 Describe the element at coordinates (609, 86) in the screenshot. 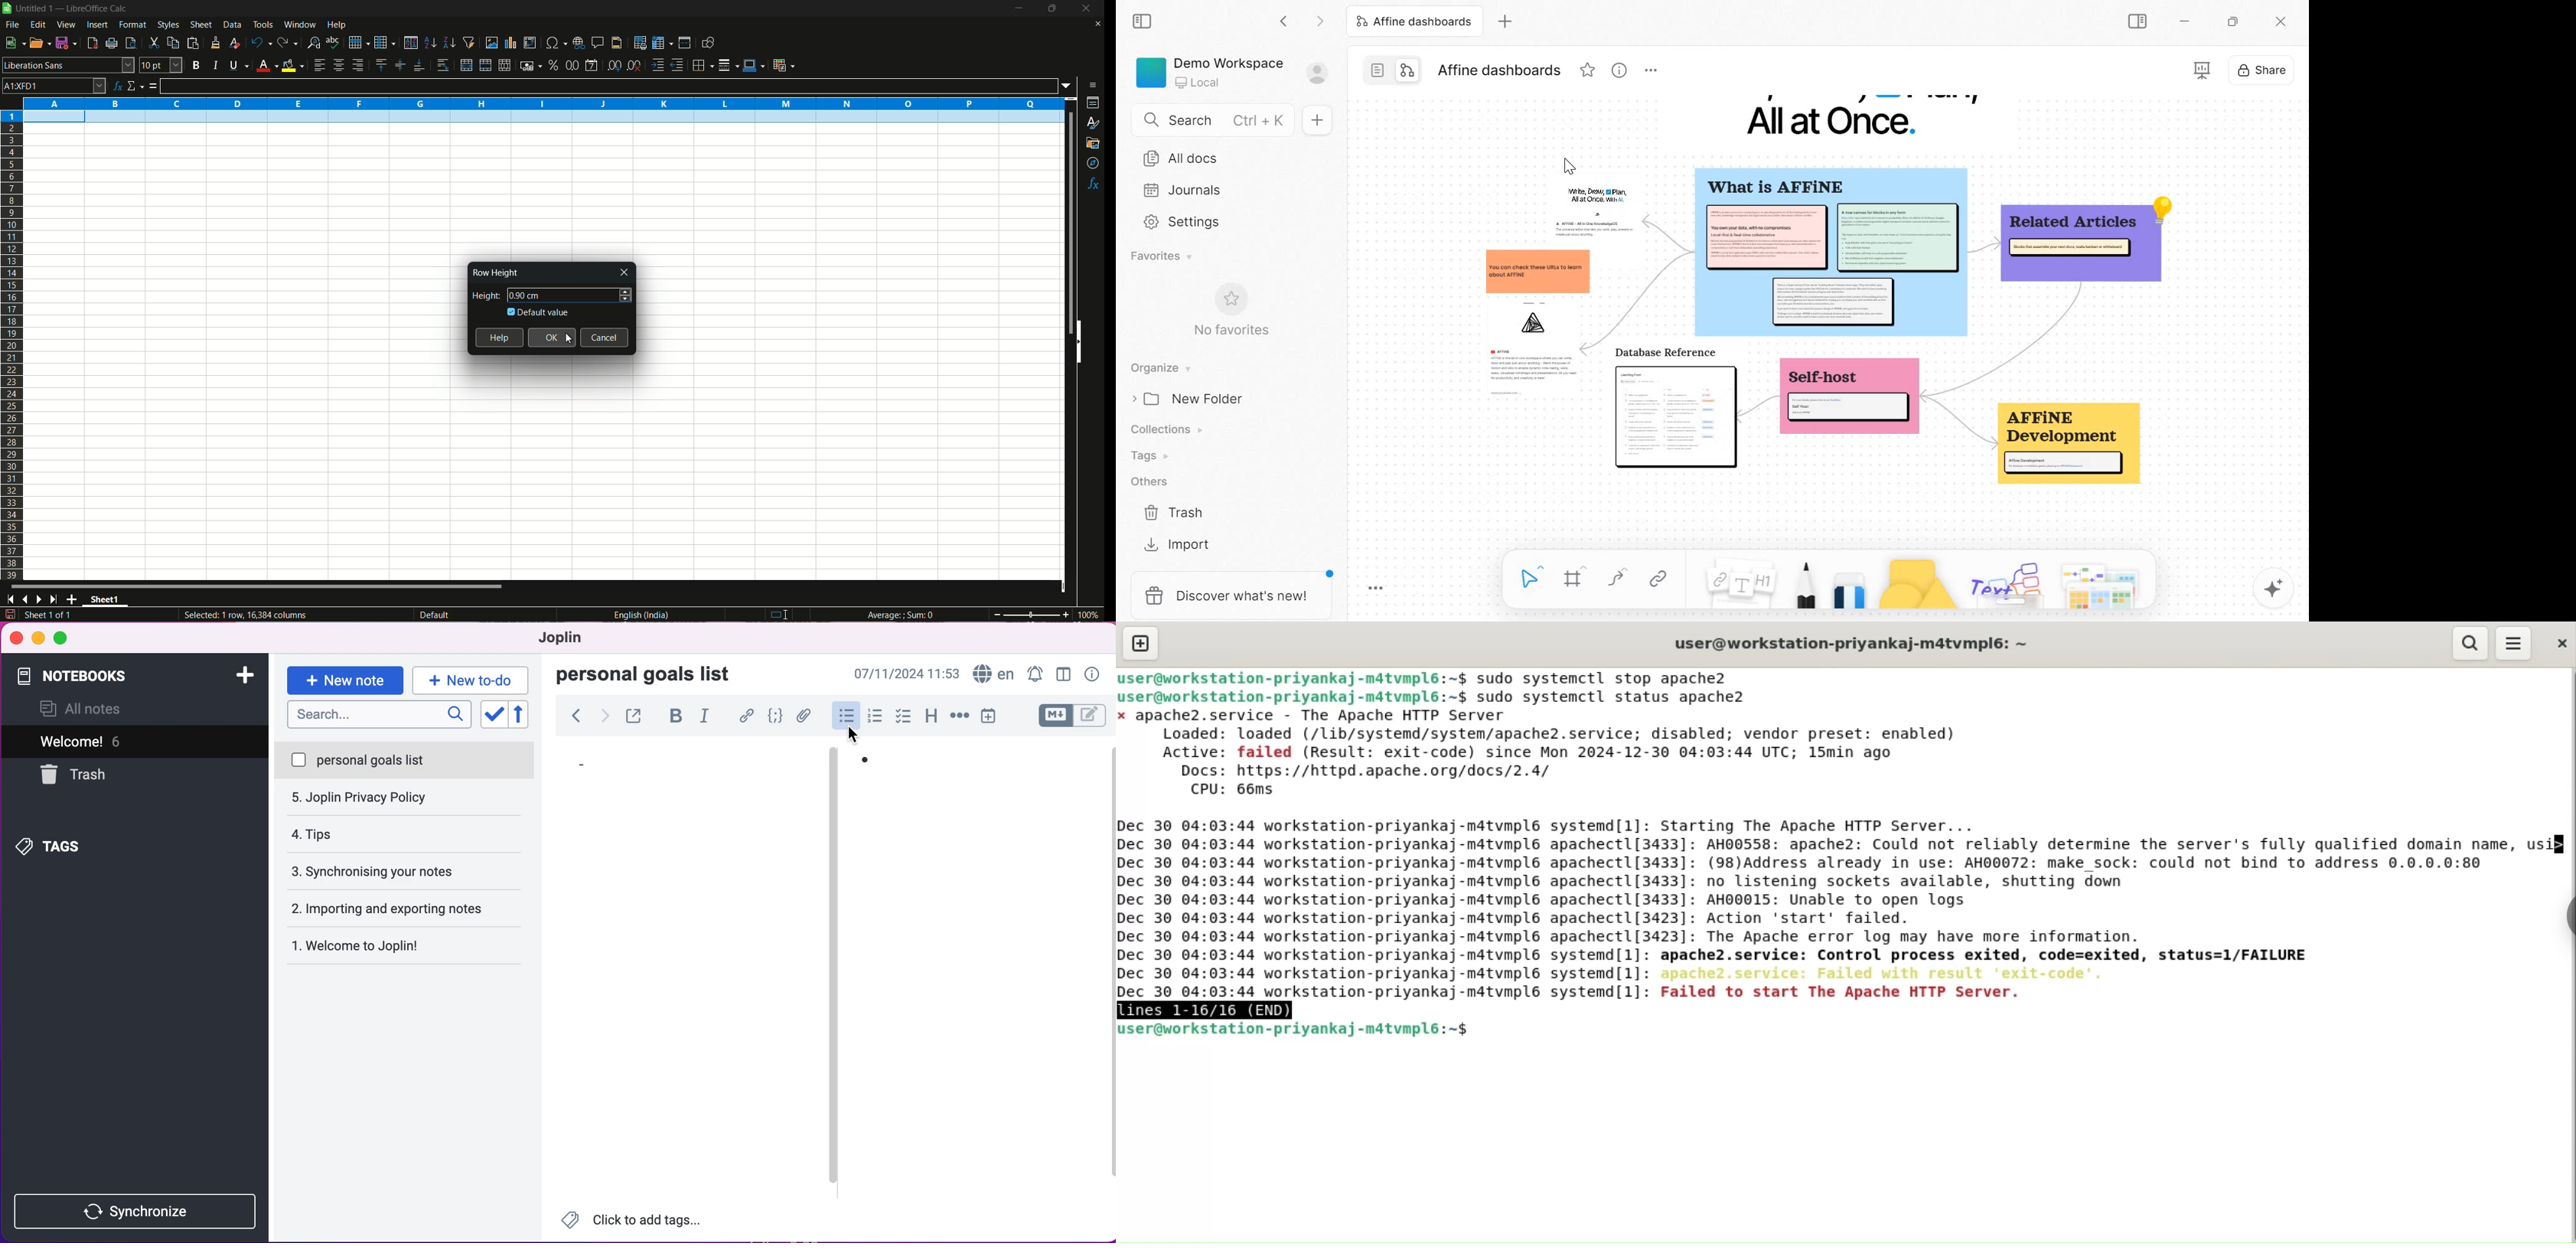

I see `formula input line` at that location.